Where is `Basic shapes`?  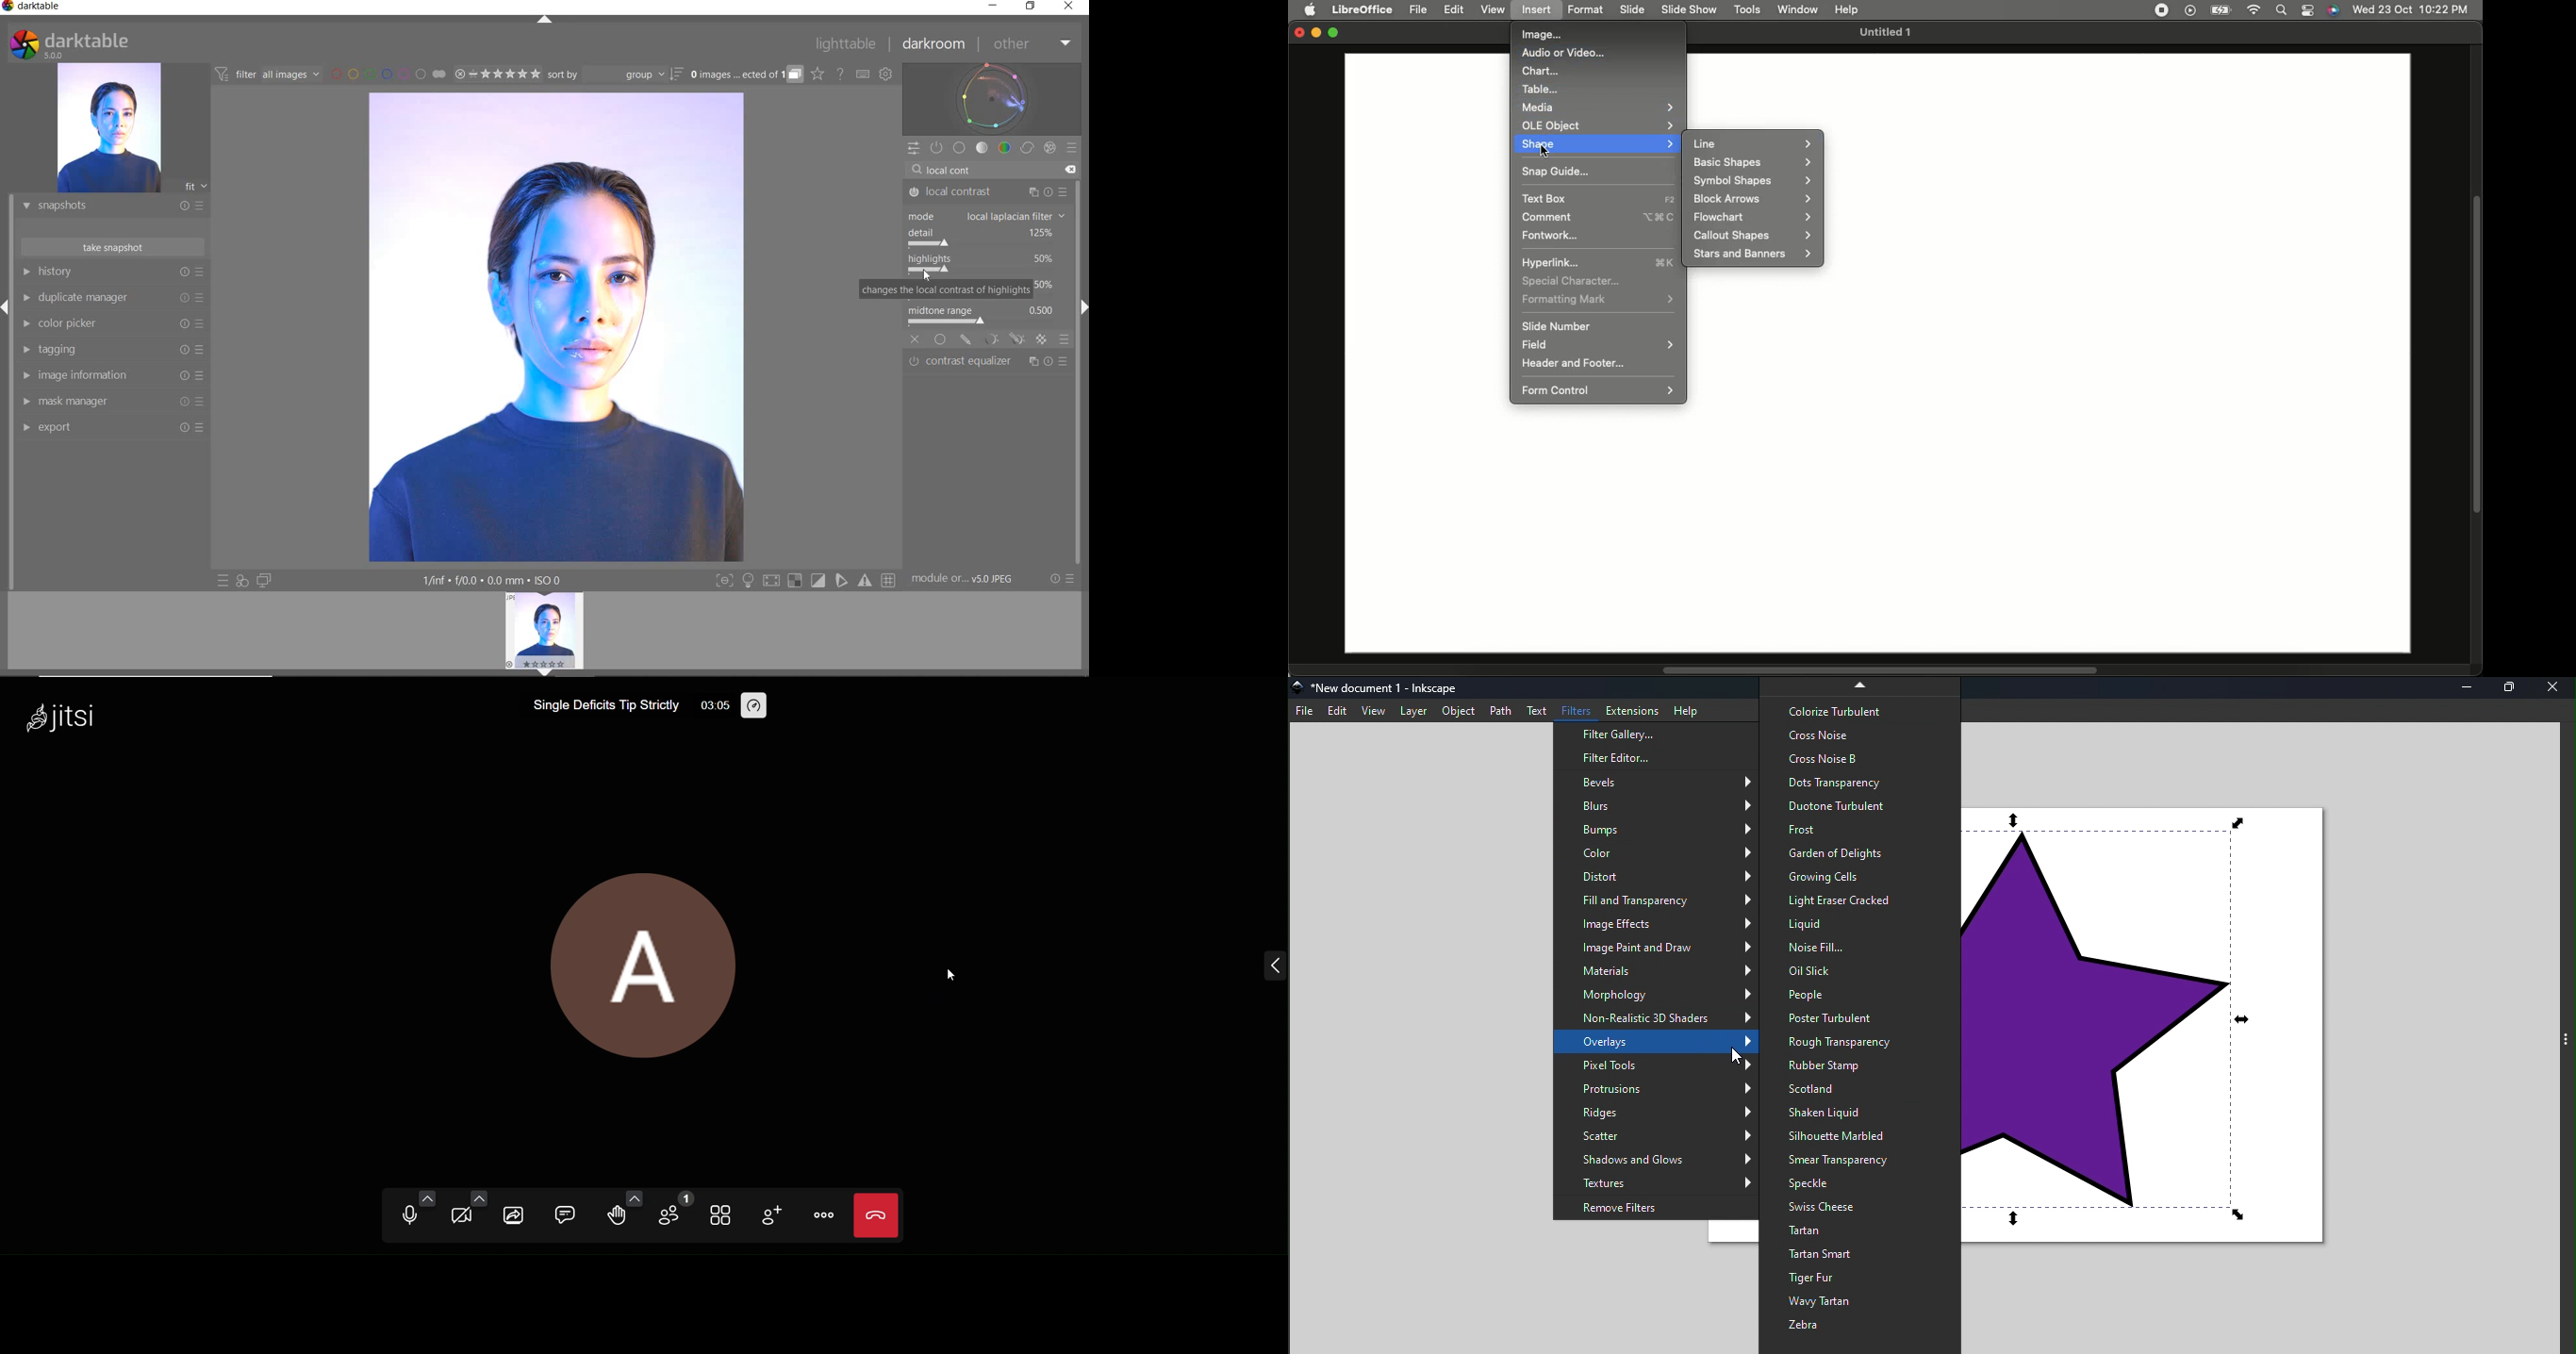
Basic shapes is located at coordinates (1752, 162).